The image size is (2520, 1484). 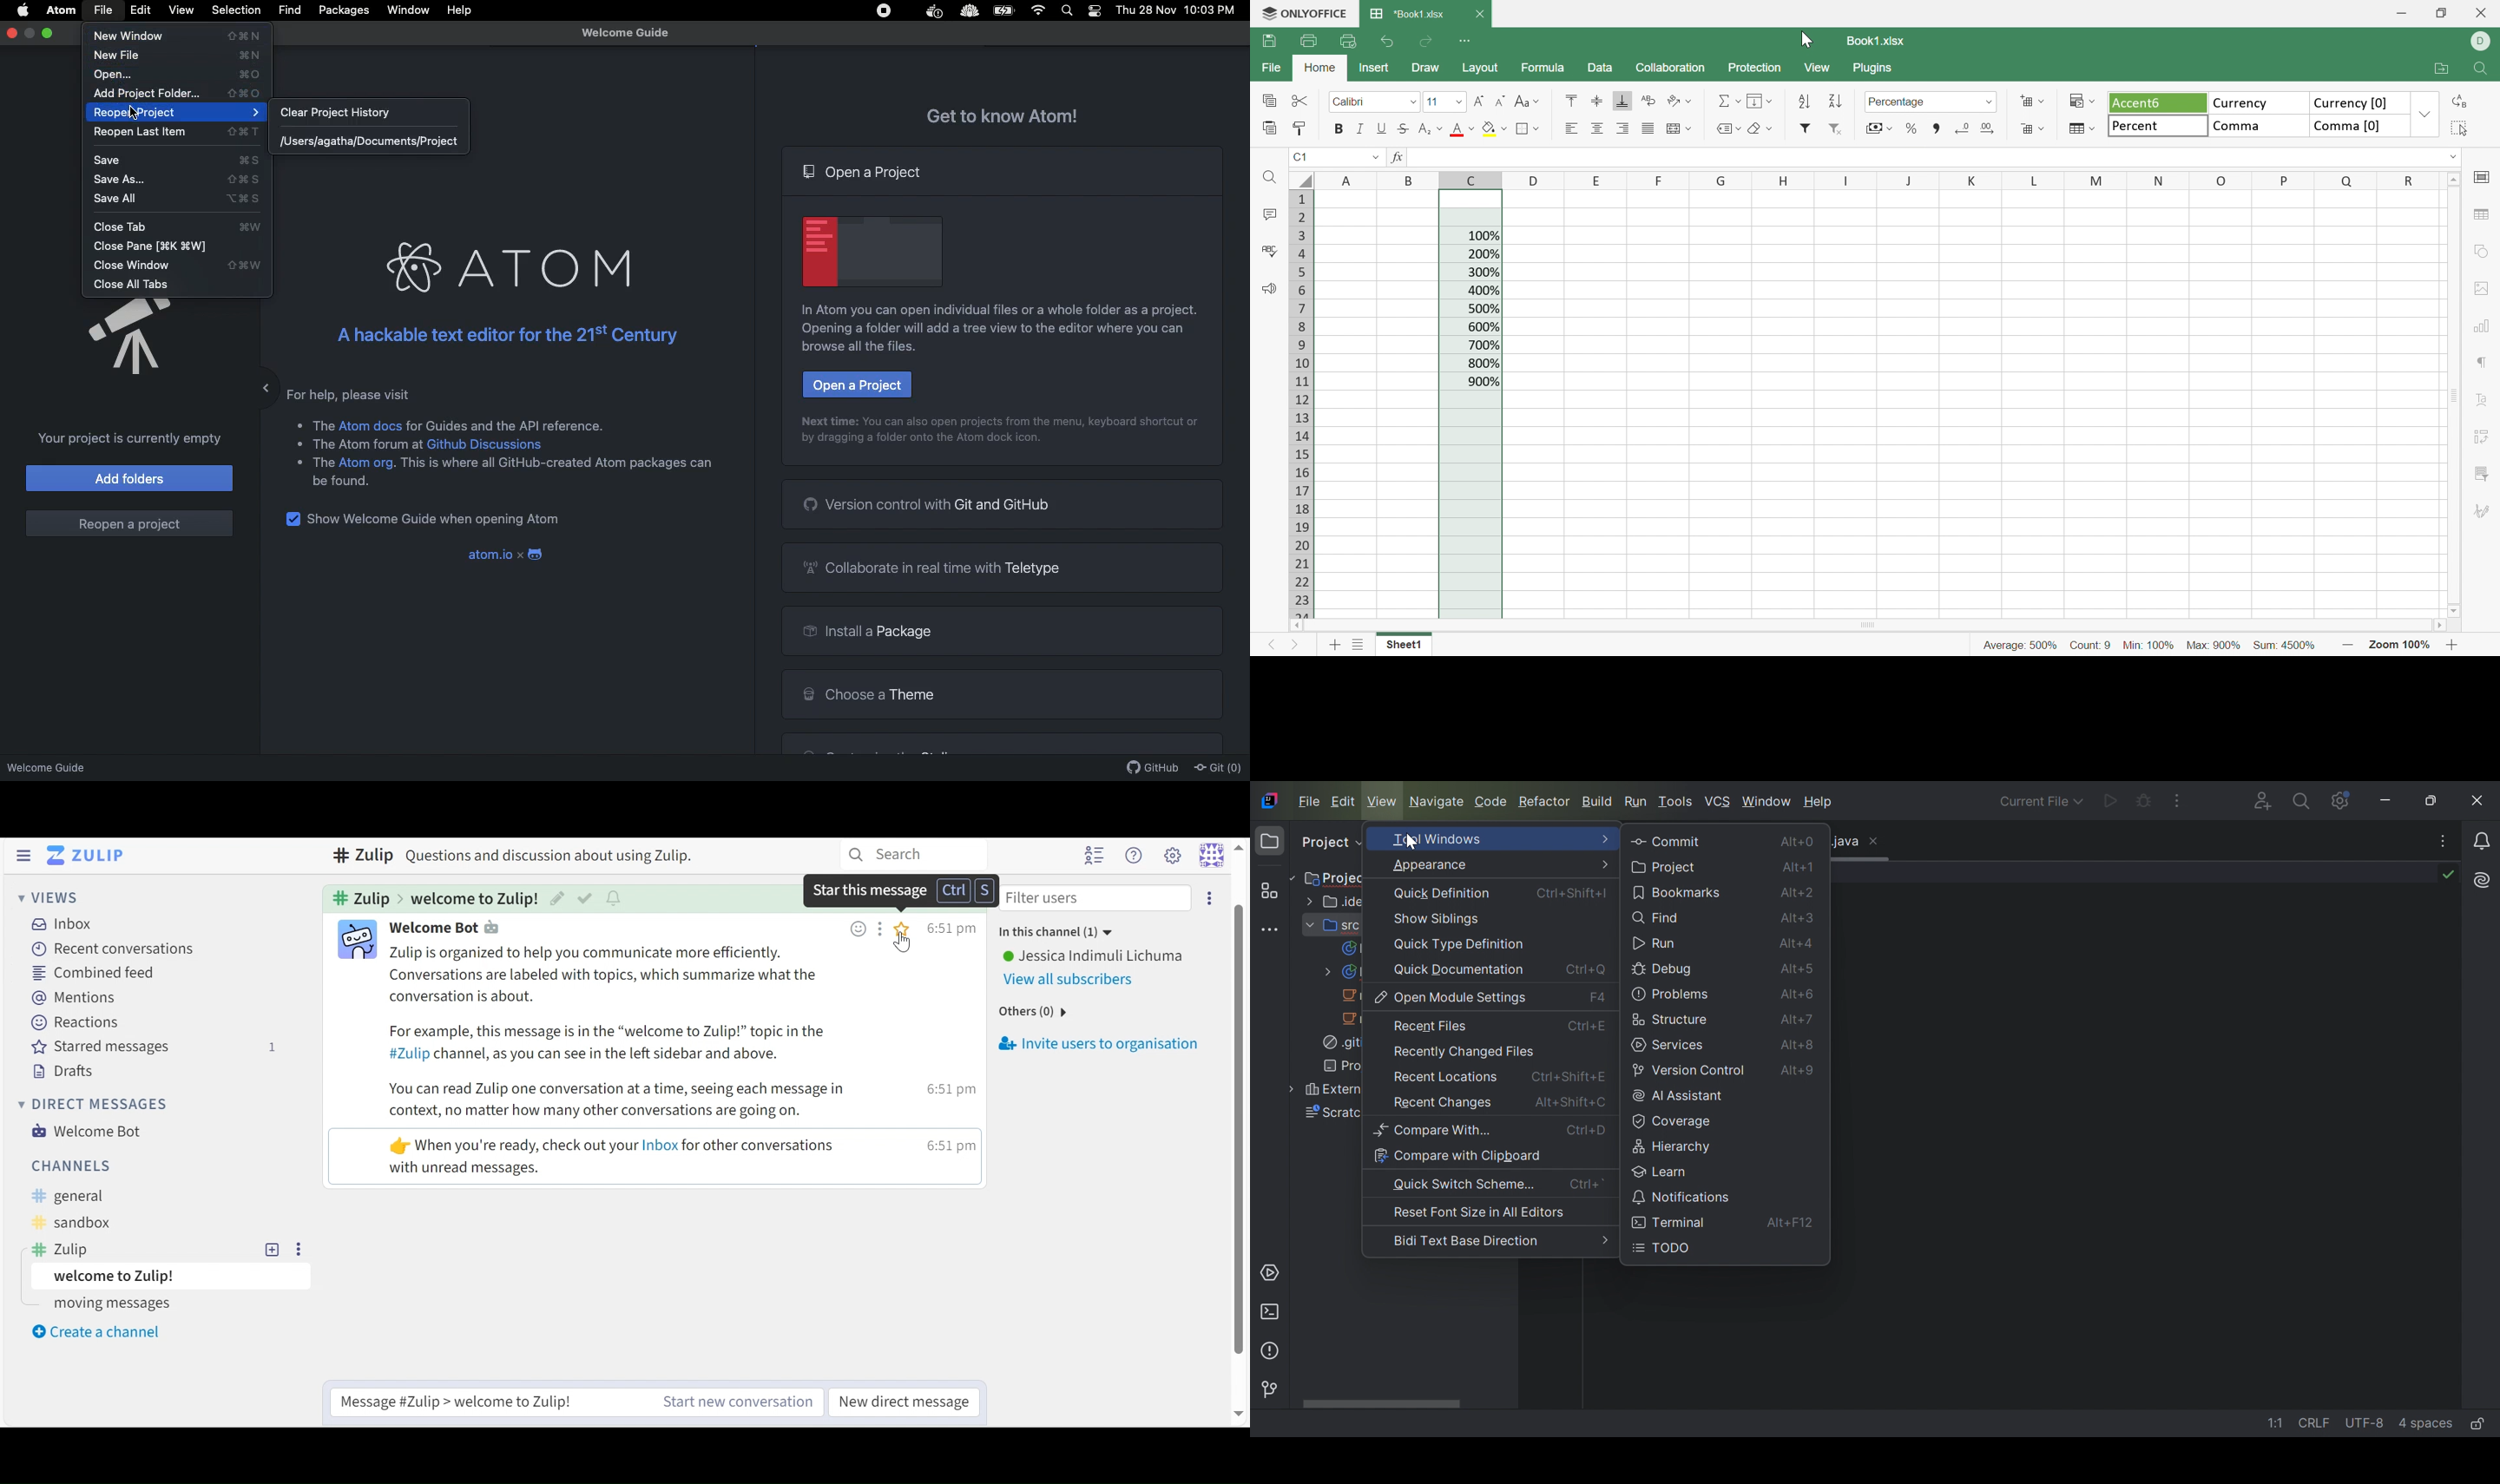 What do you see at coordinates (2316, 1423) in the screenshot?
I see `crlf` at bounding box center [2316, 1423].